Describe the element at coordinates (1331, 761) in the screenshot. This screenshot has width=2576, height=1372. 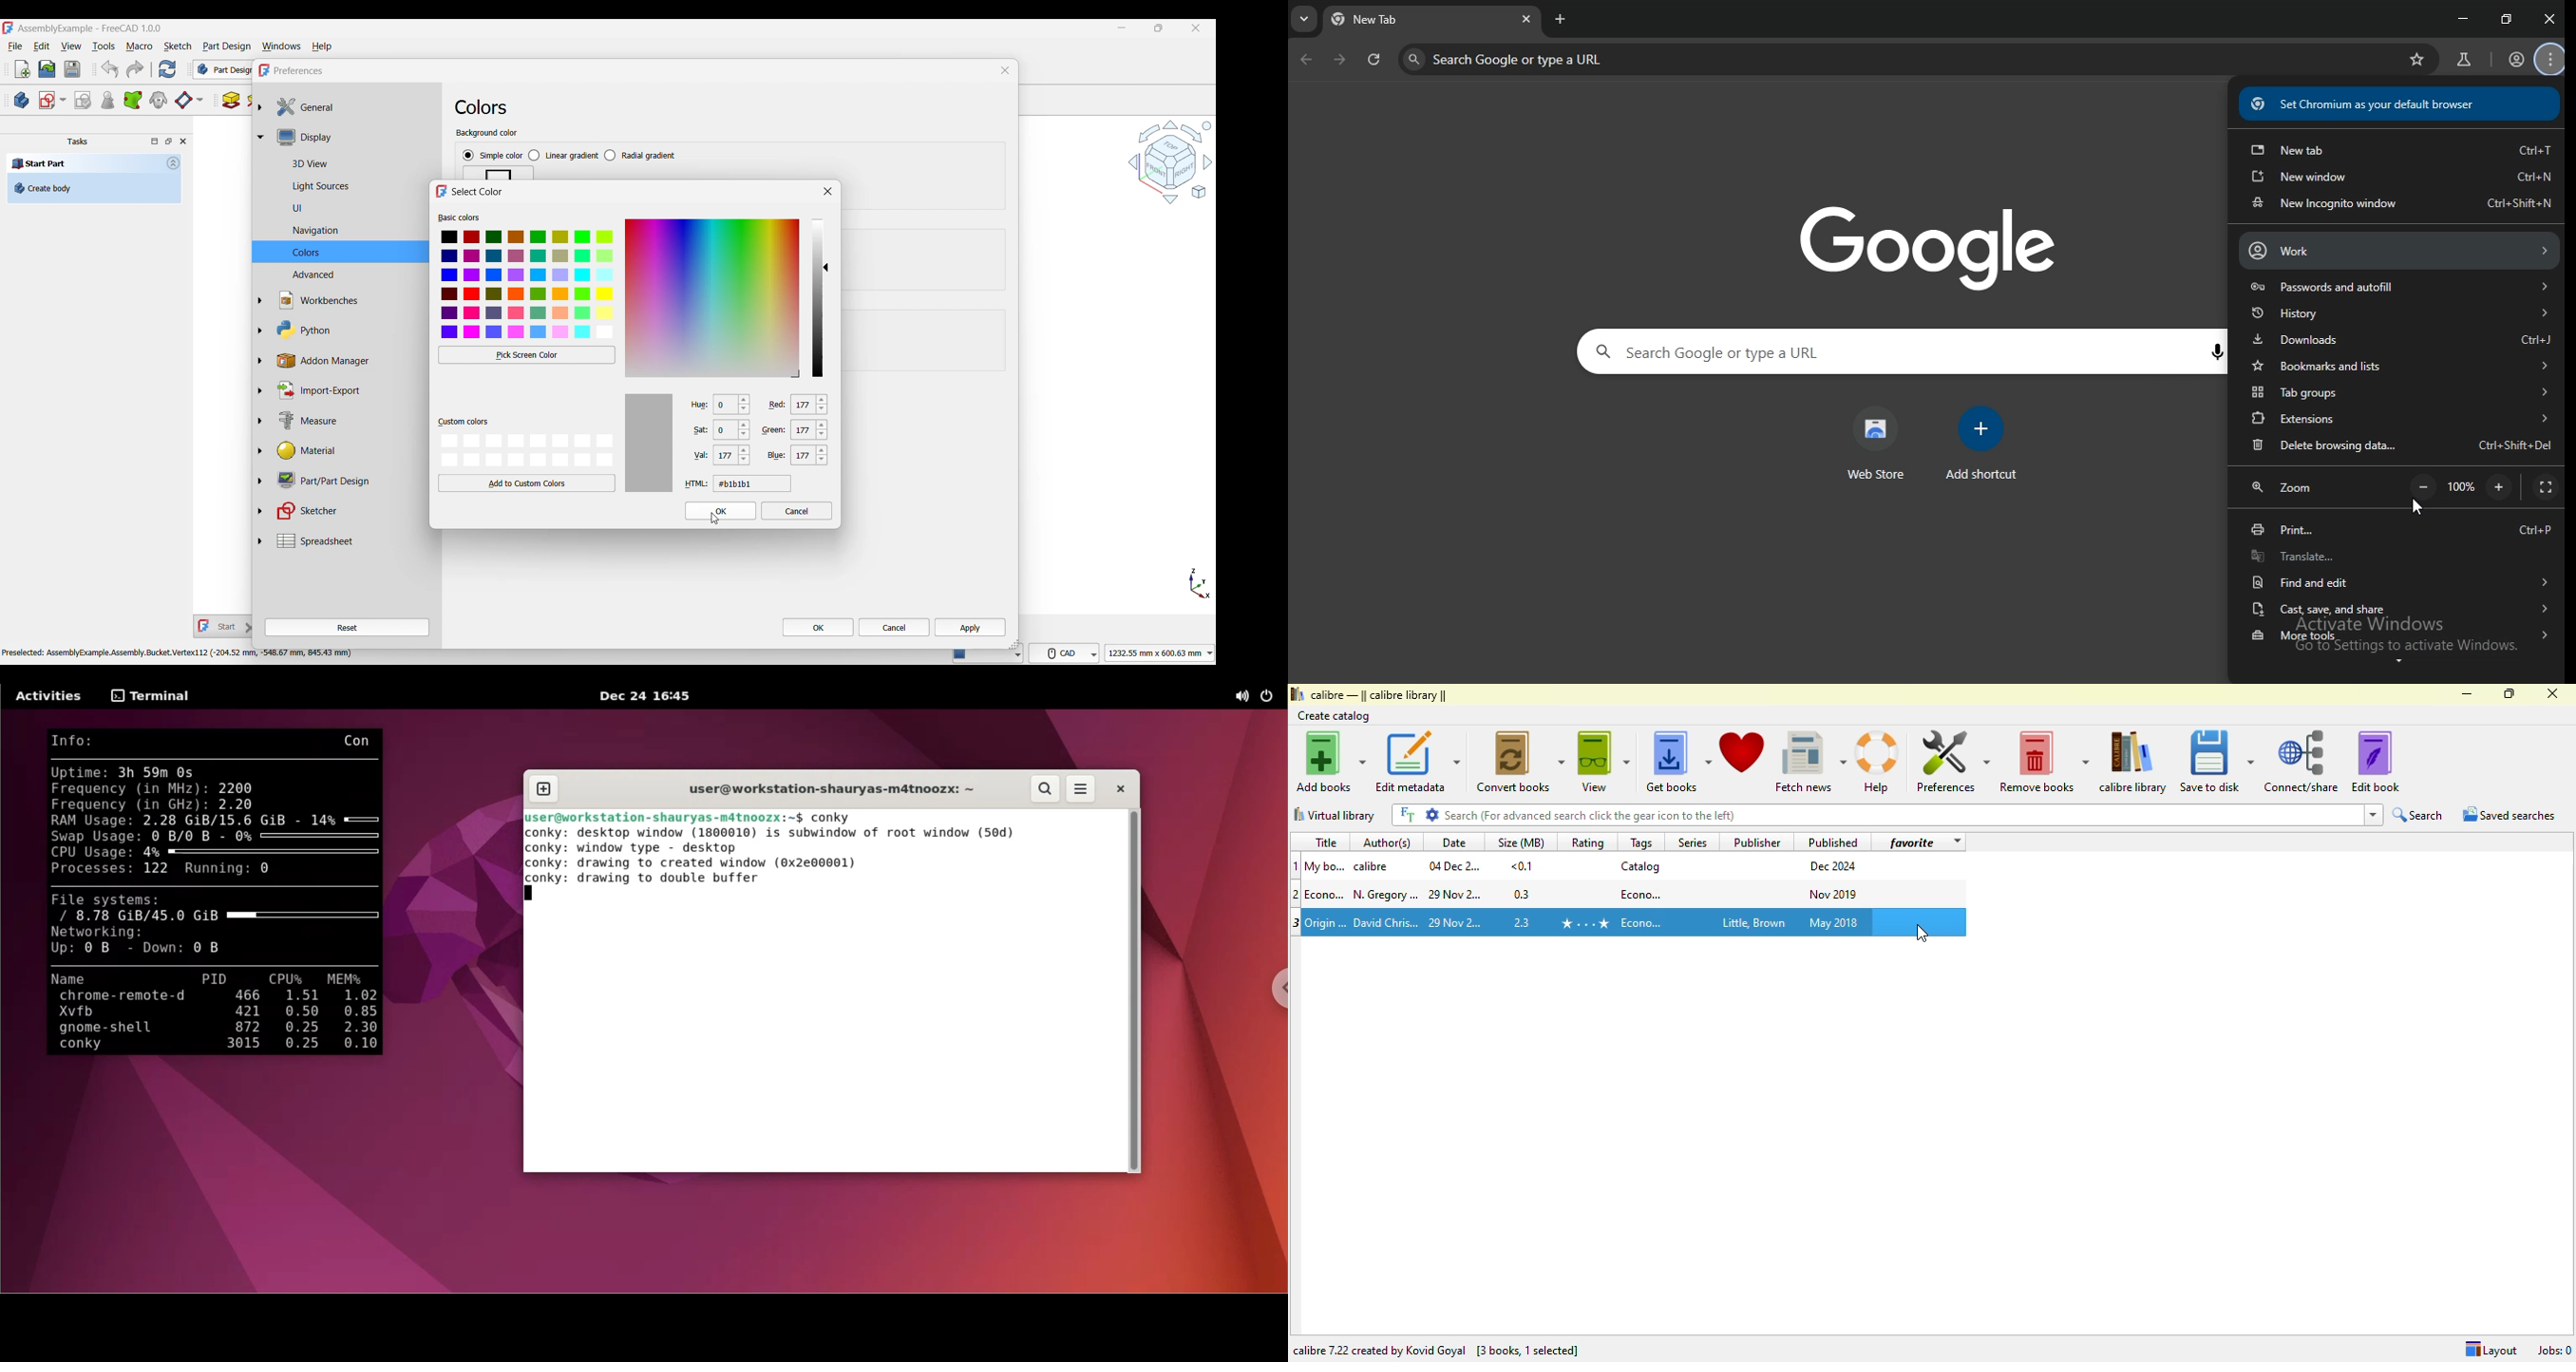
I see `add books` at that location.